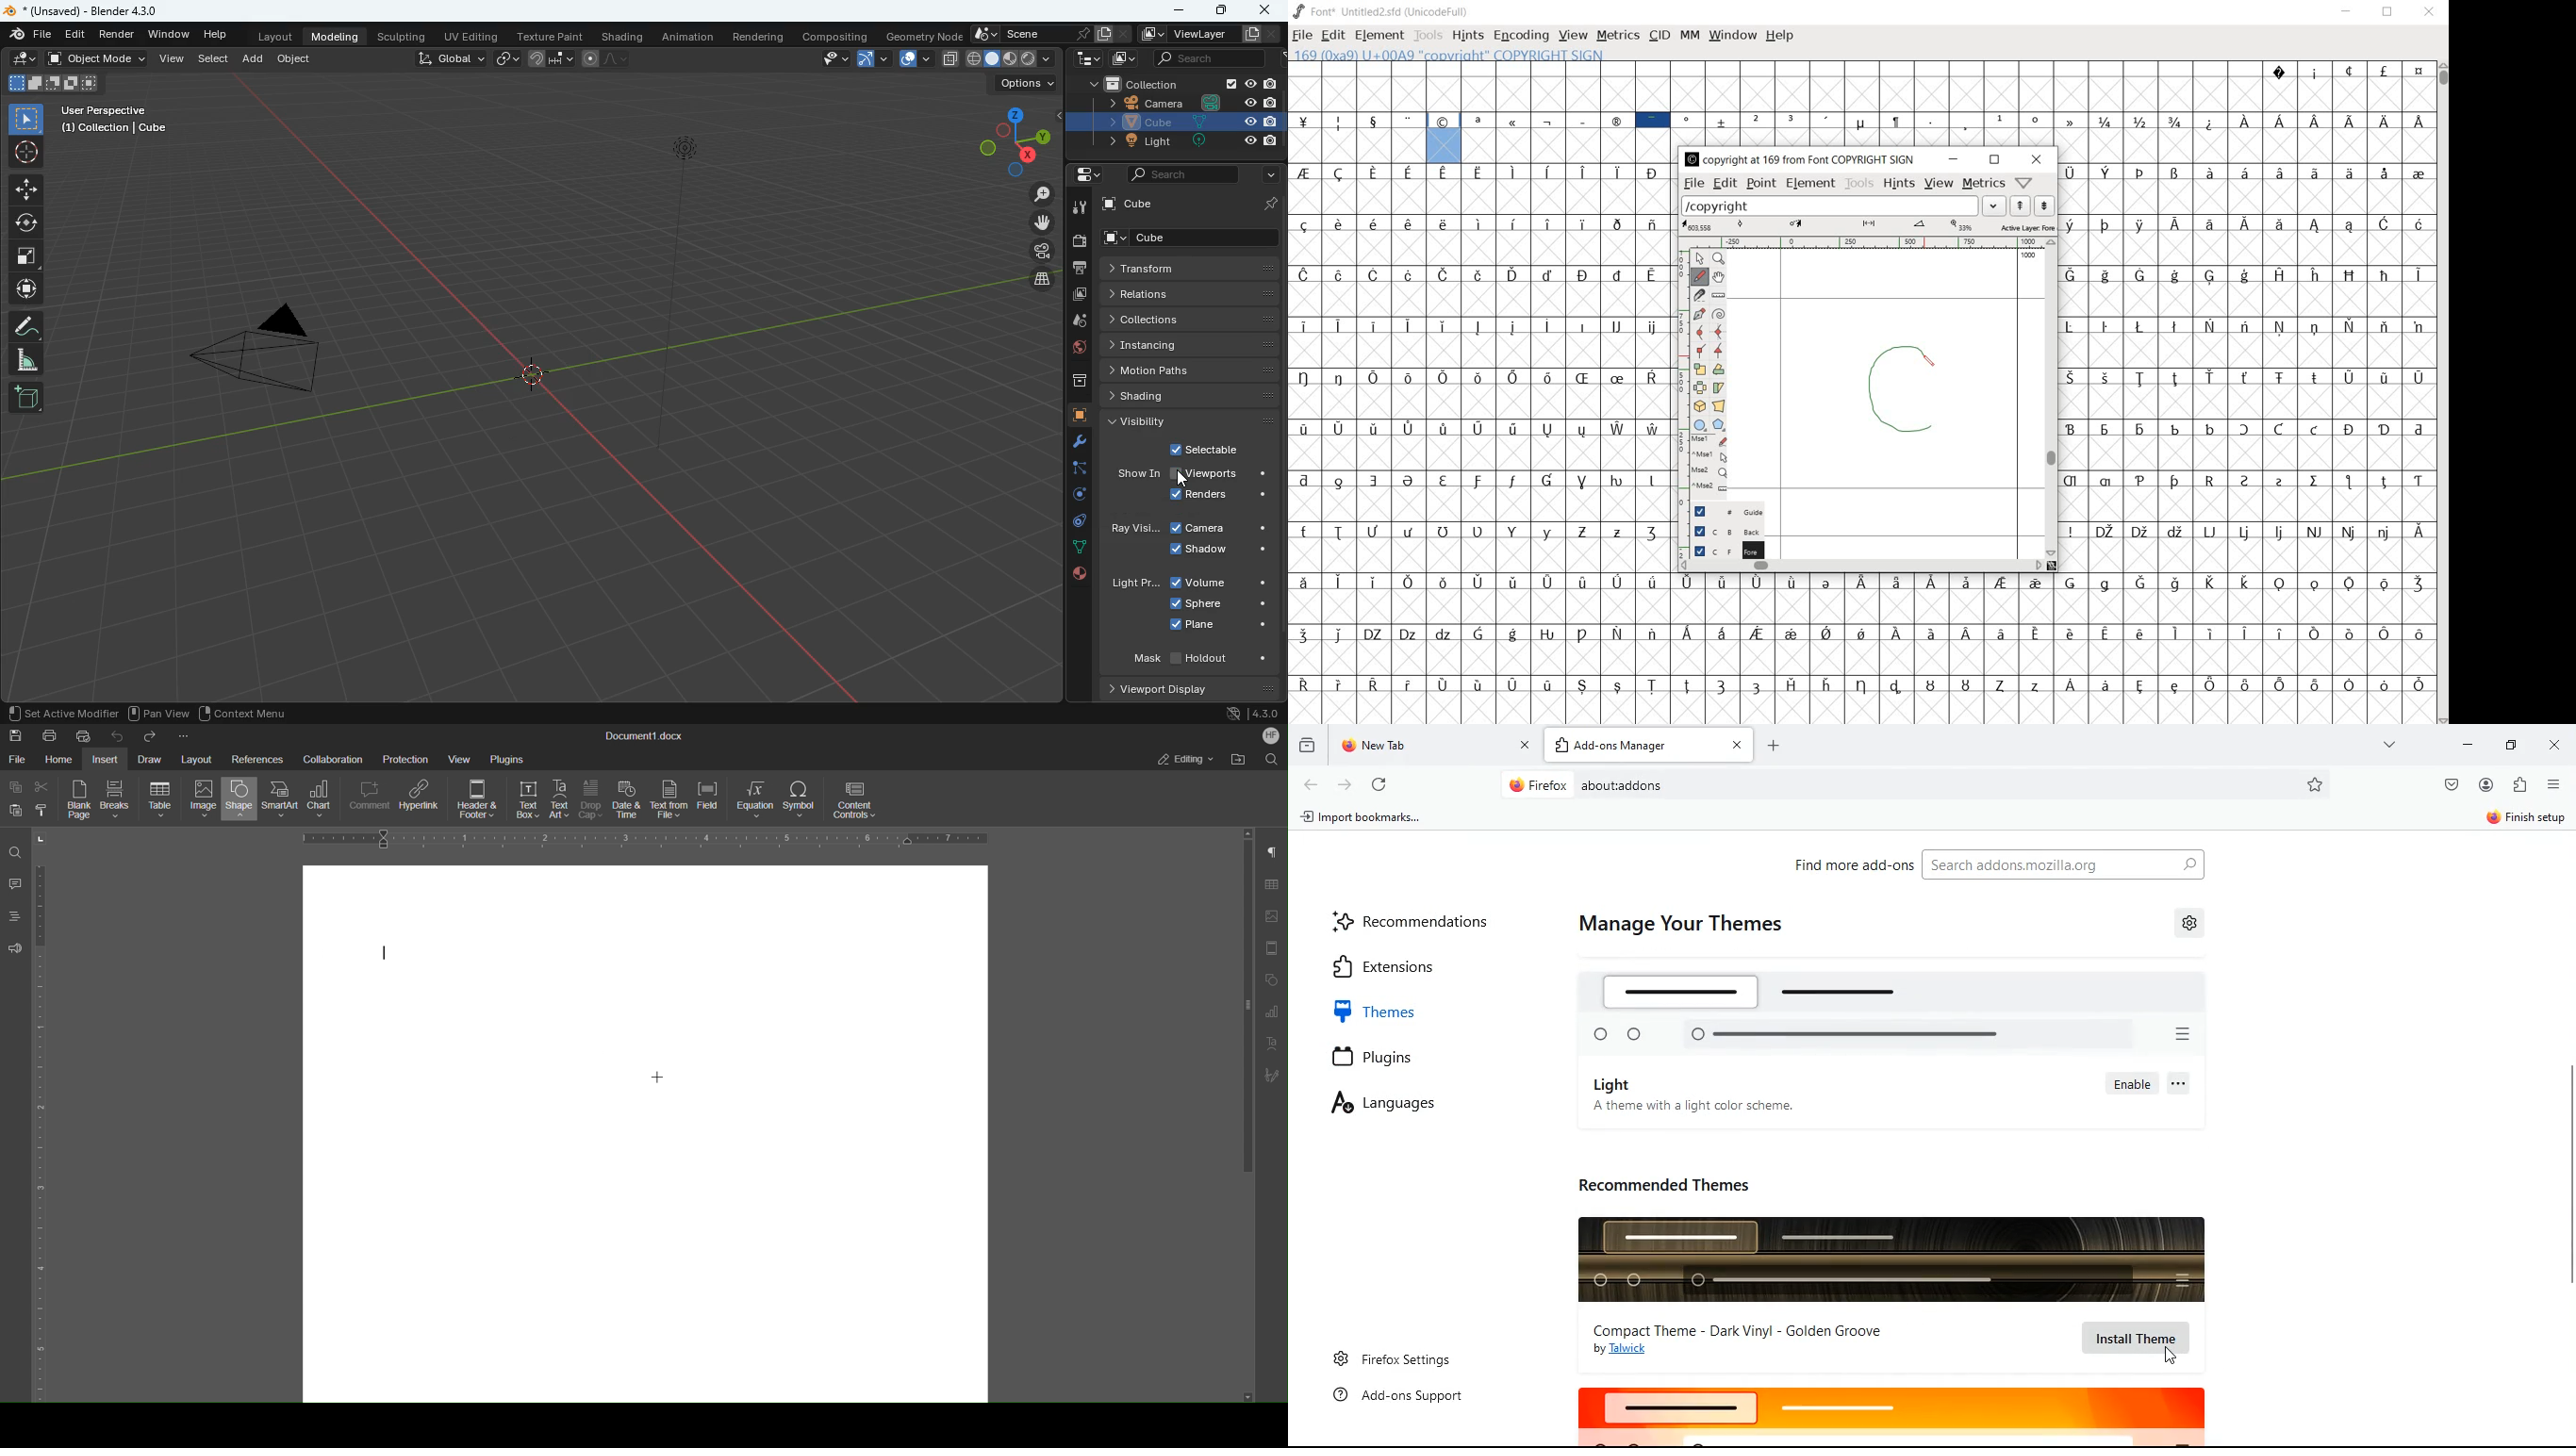 The image size is (2576, 1456). Describe the element at coordinates (282, 801) in the screenshot. I see `SmartArt` at that location.